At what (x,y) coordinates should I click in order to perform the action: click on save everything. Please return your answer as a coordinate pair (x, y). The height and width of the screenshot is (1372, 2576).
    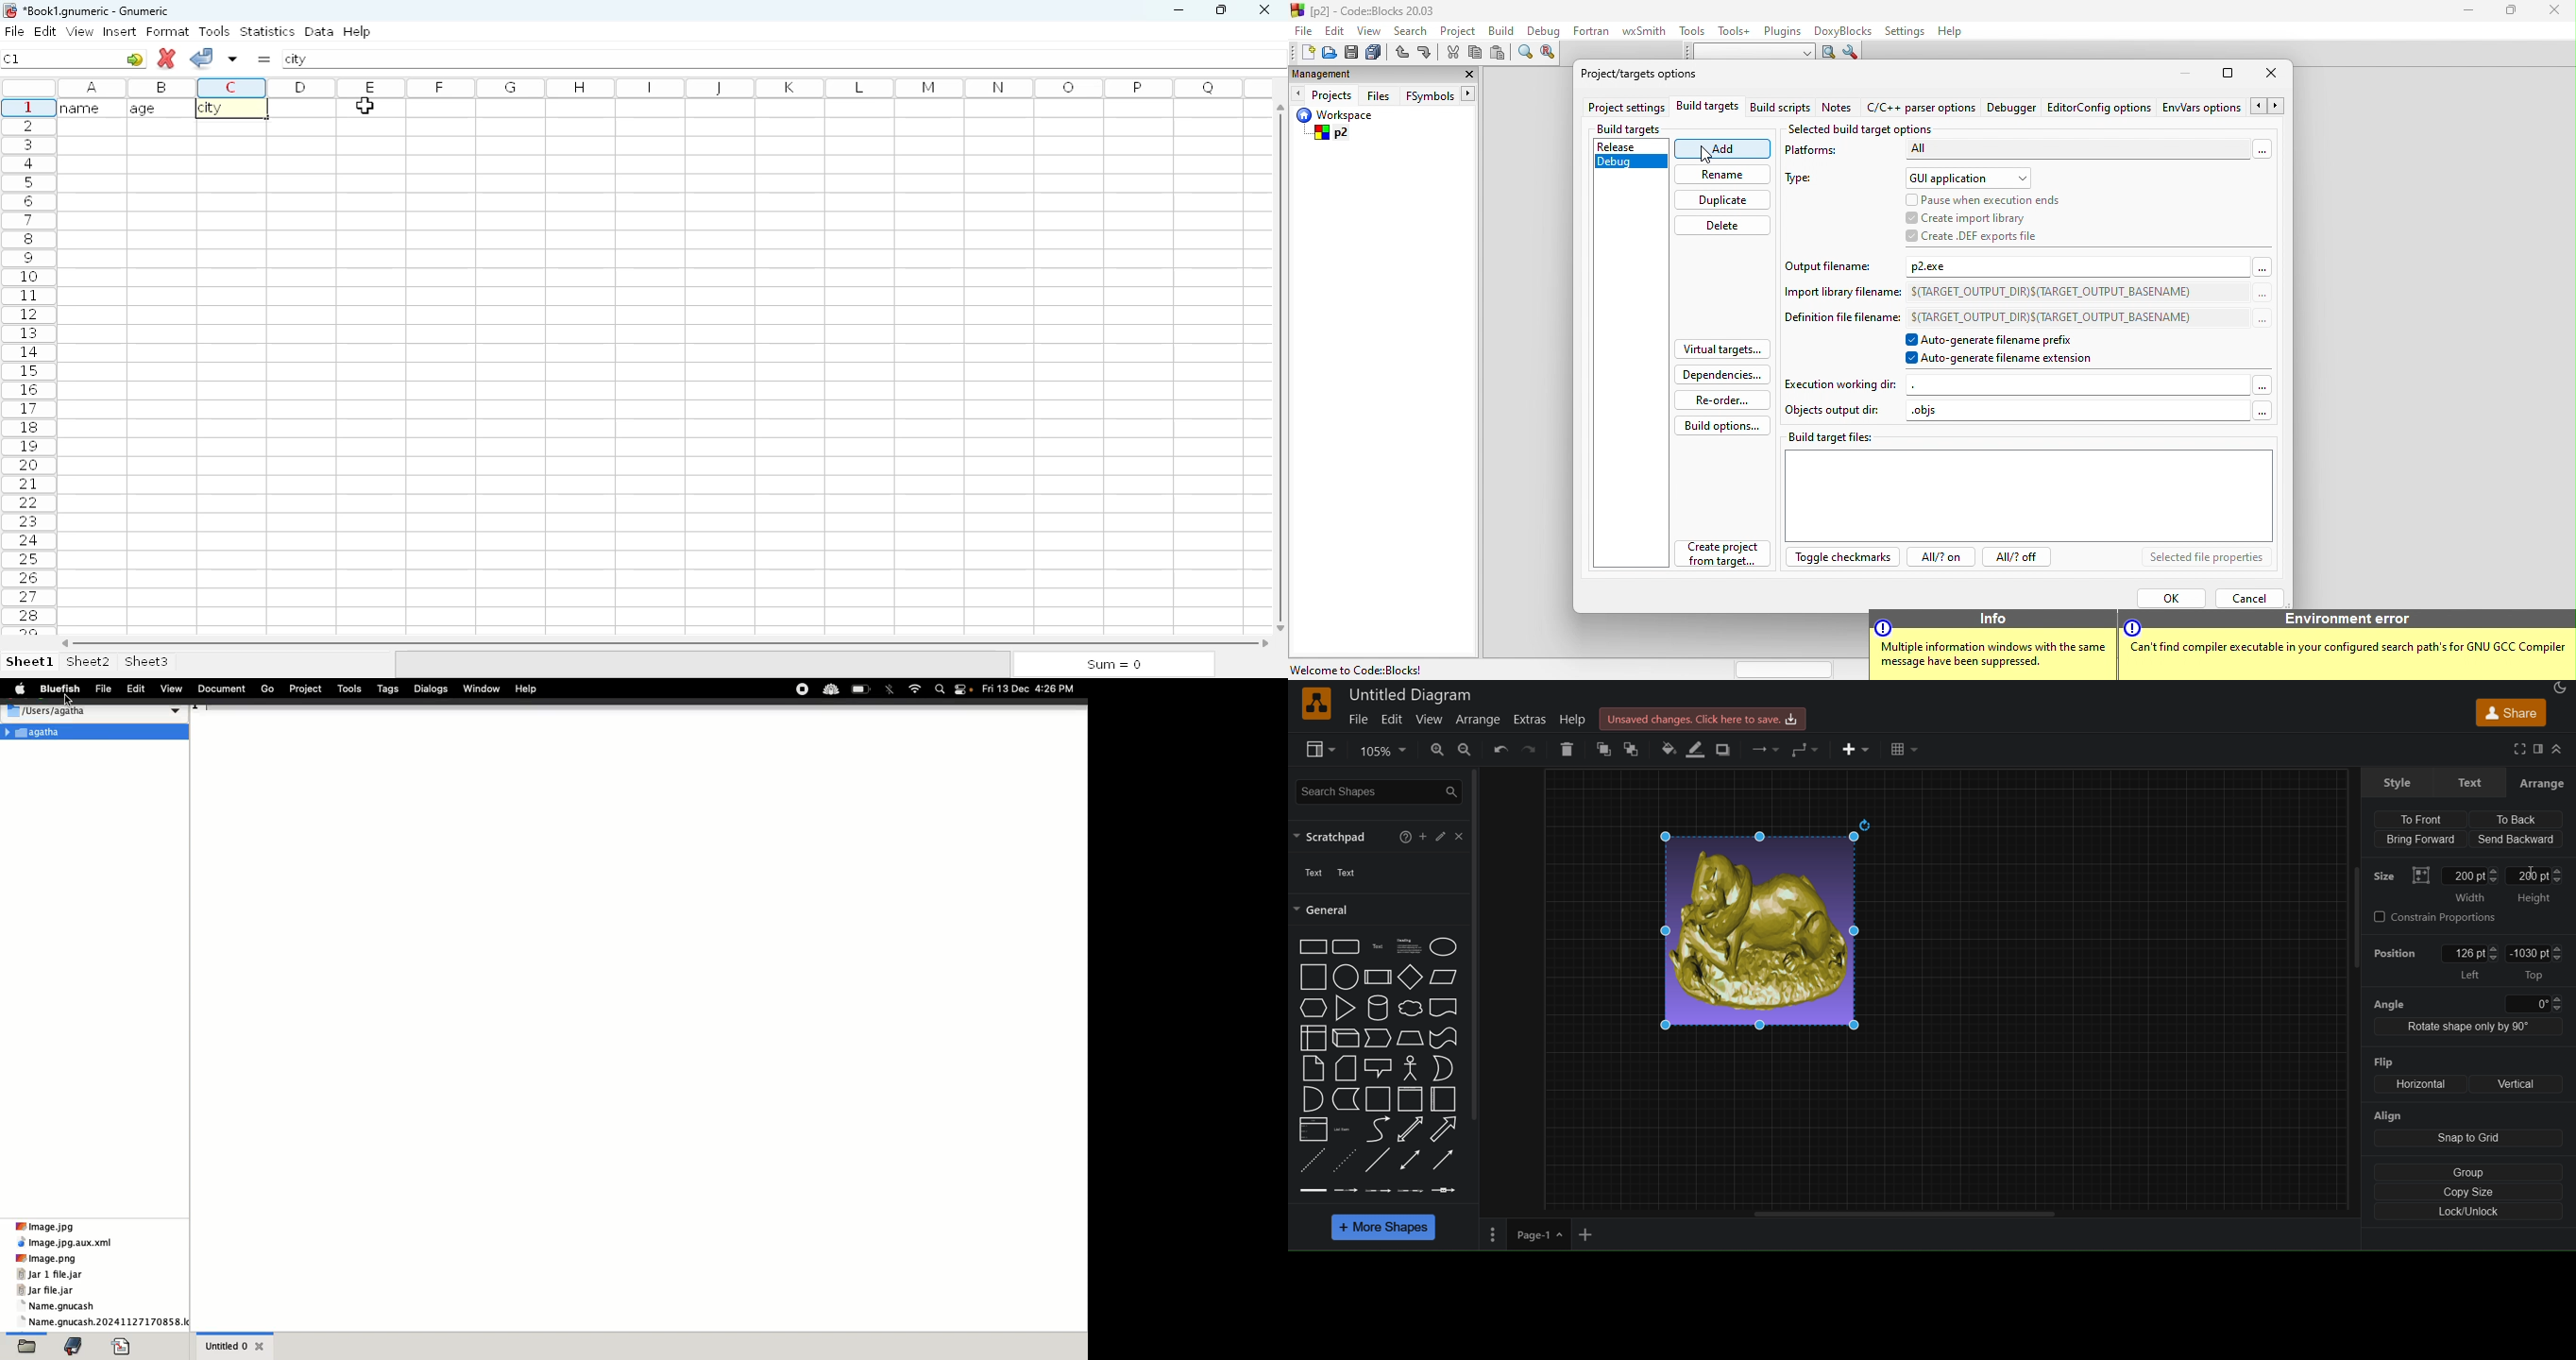
    Looking at the image, I should click on (1375, 53).